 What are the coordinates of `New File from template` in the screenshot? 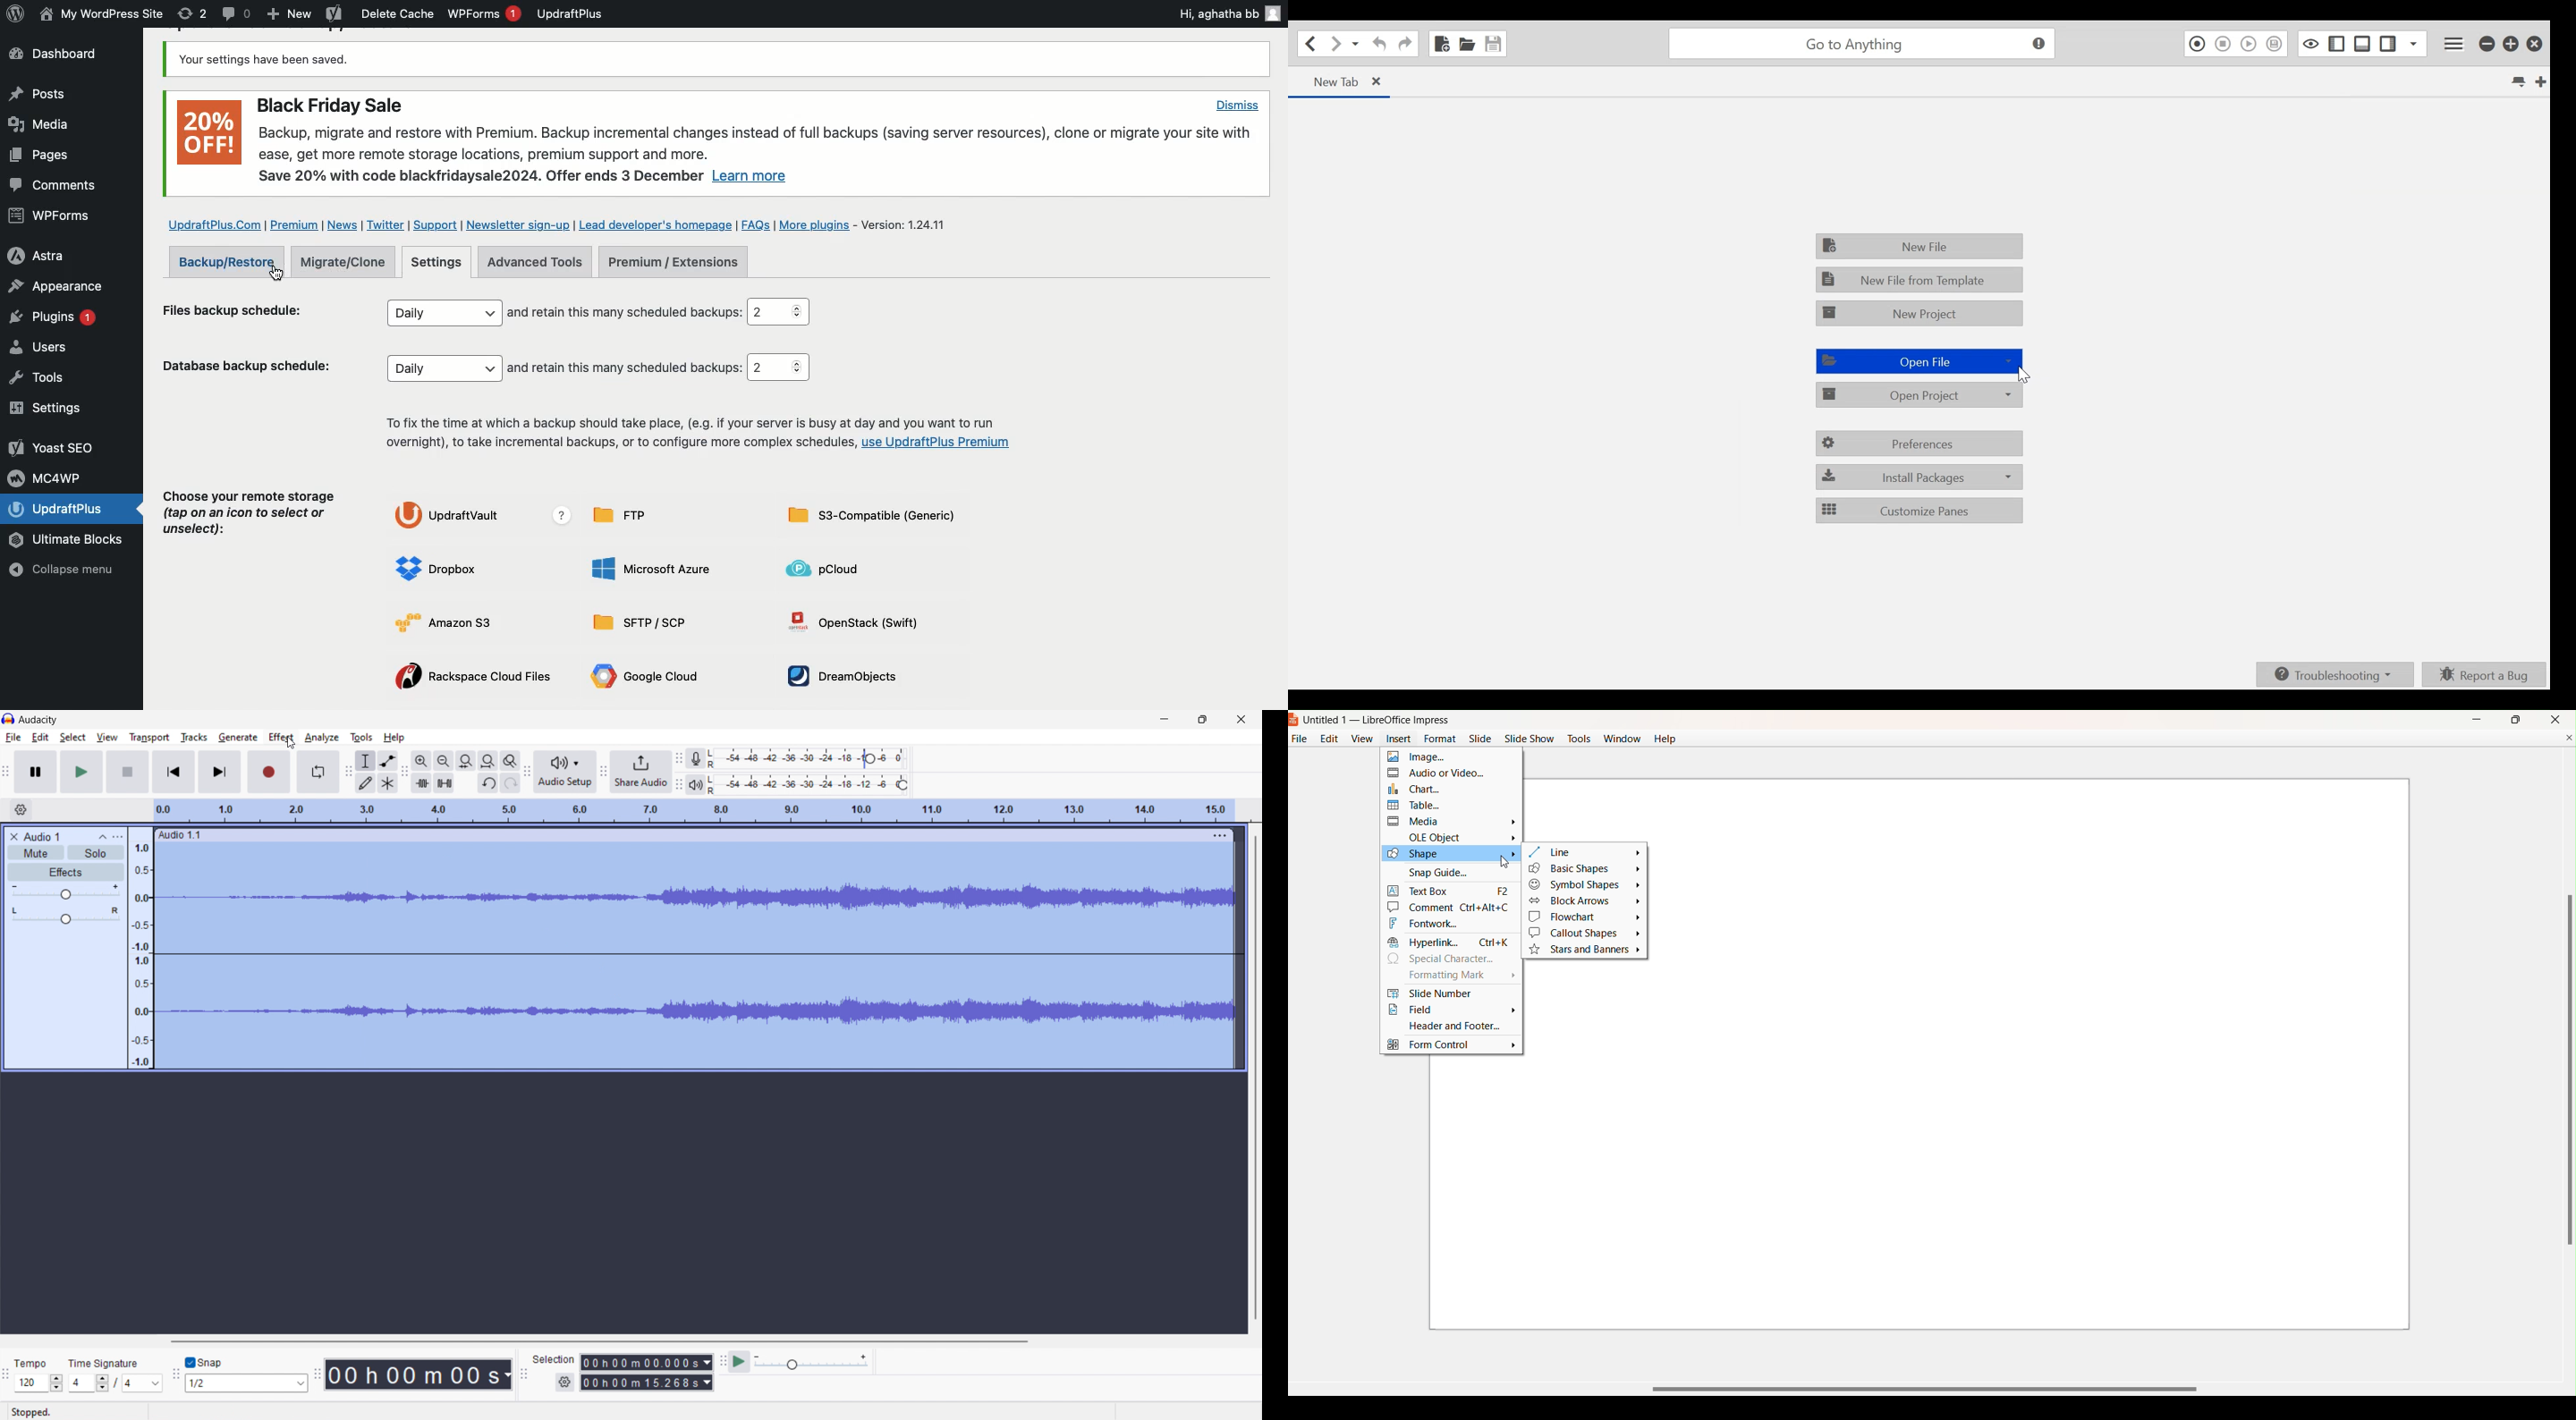 It's located at (1921, 277).